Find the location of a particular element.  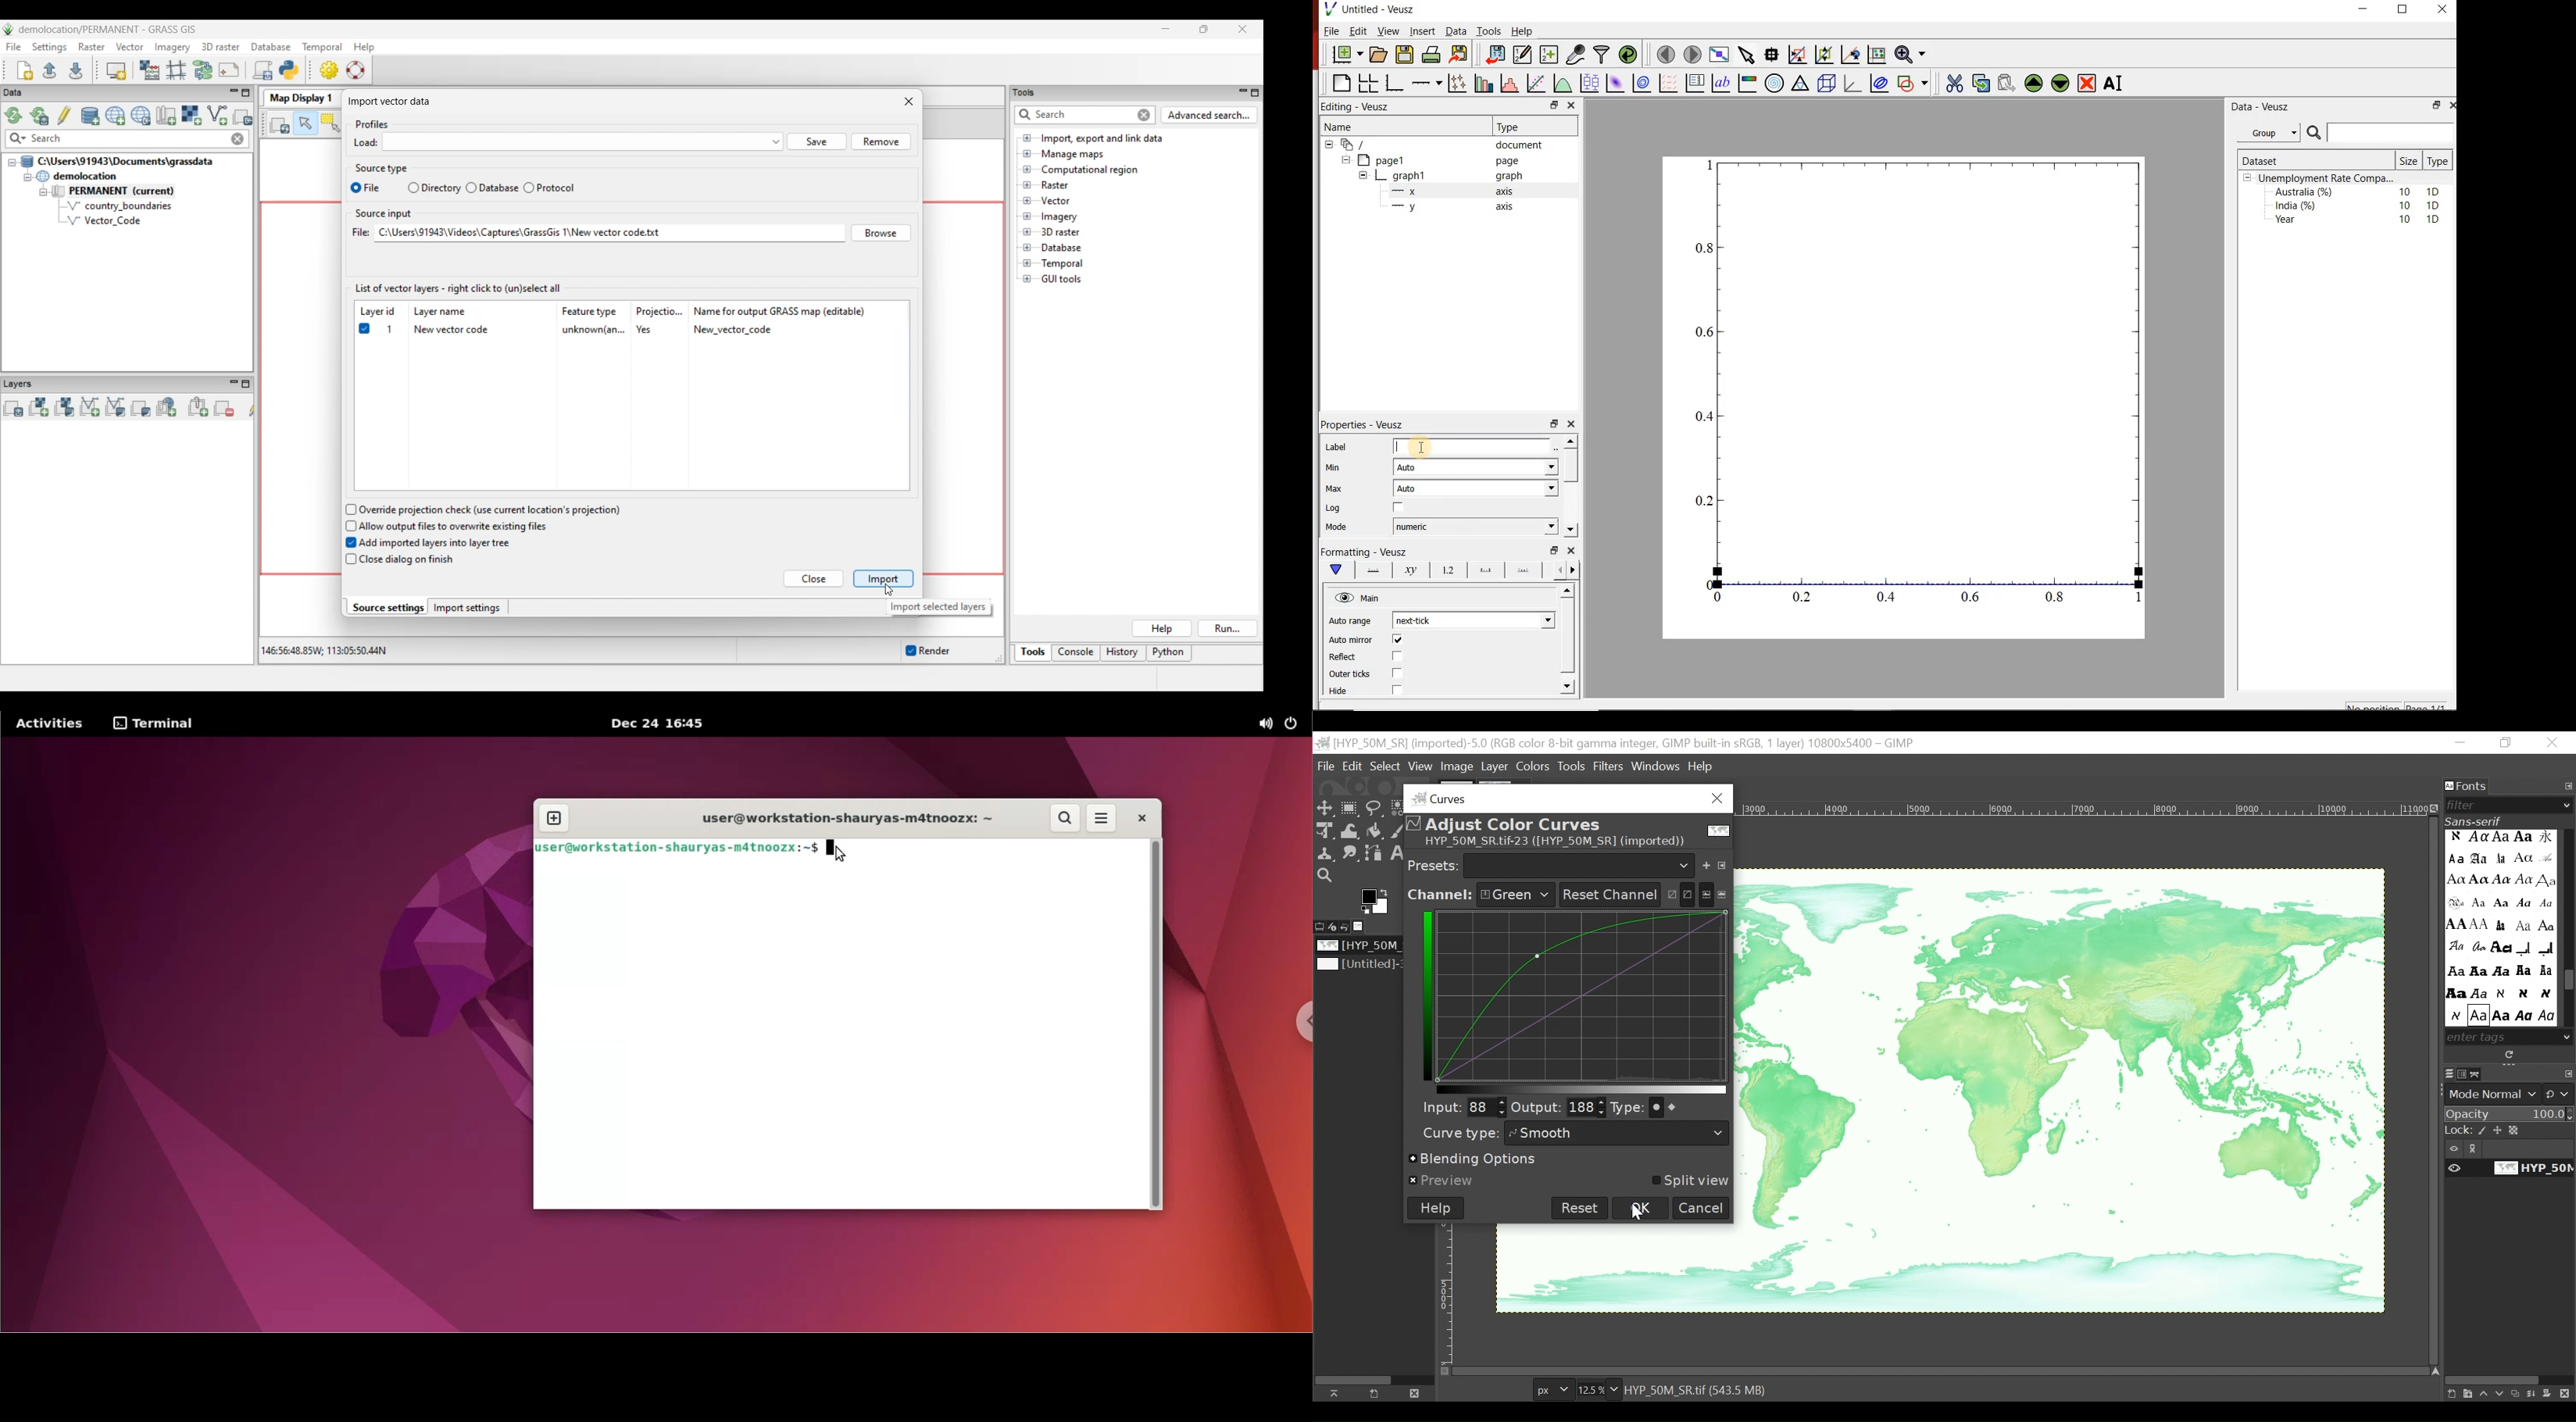

Input is located at coordinates (1438, 1107).